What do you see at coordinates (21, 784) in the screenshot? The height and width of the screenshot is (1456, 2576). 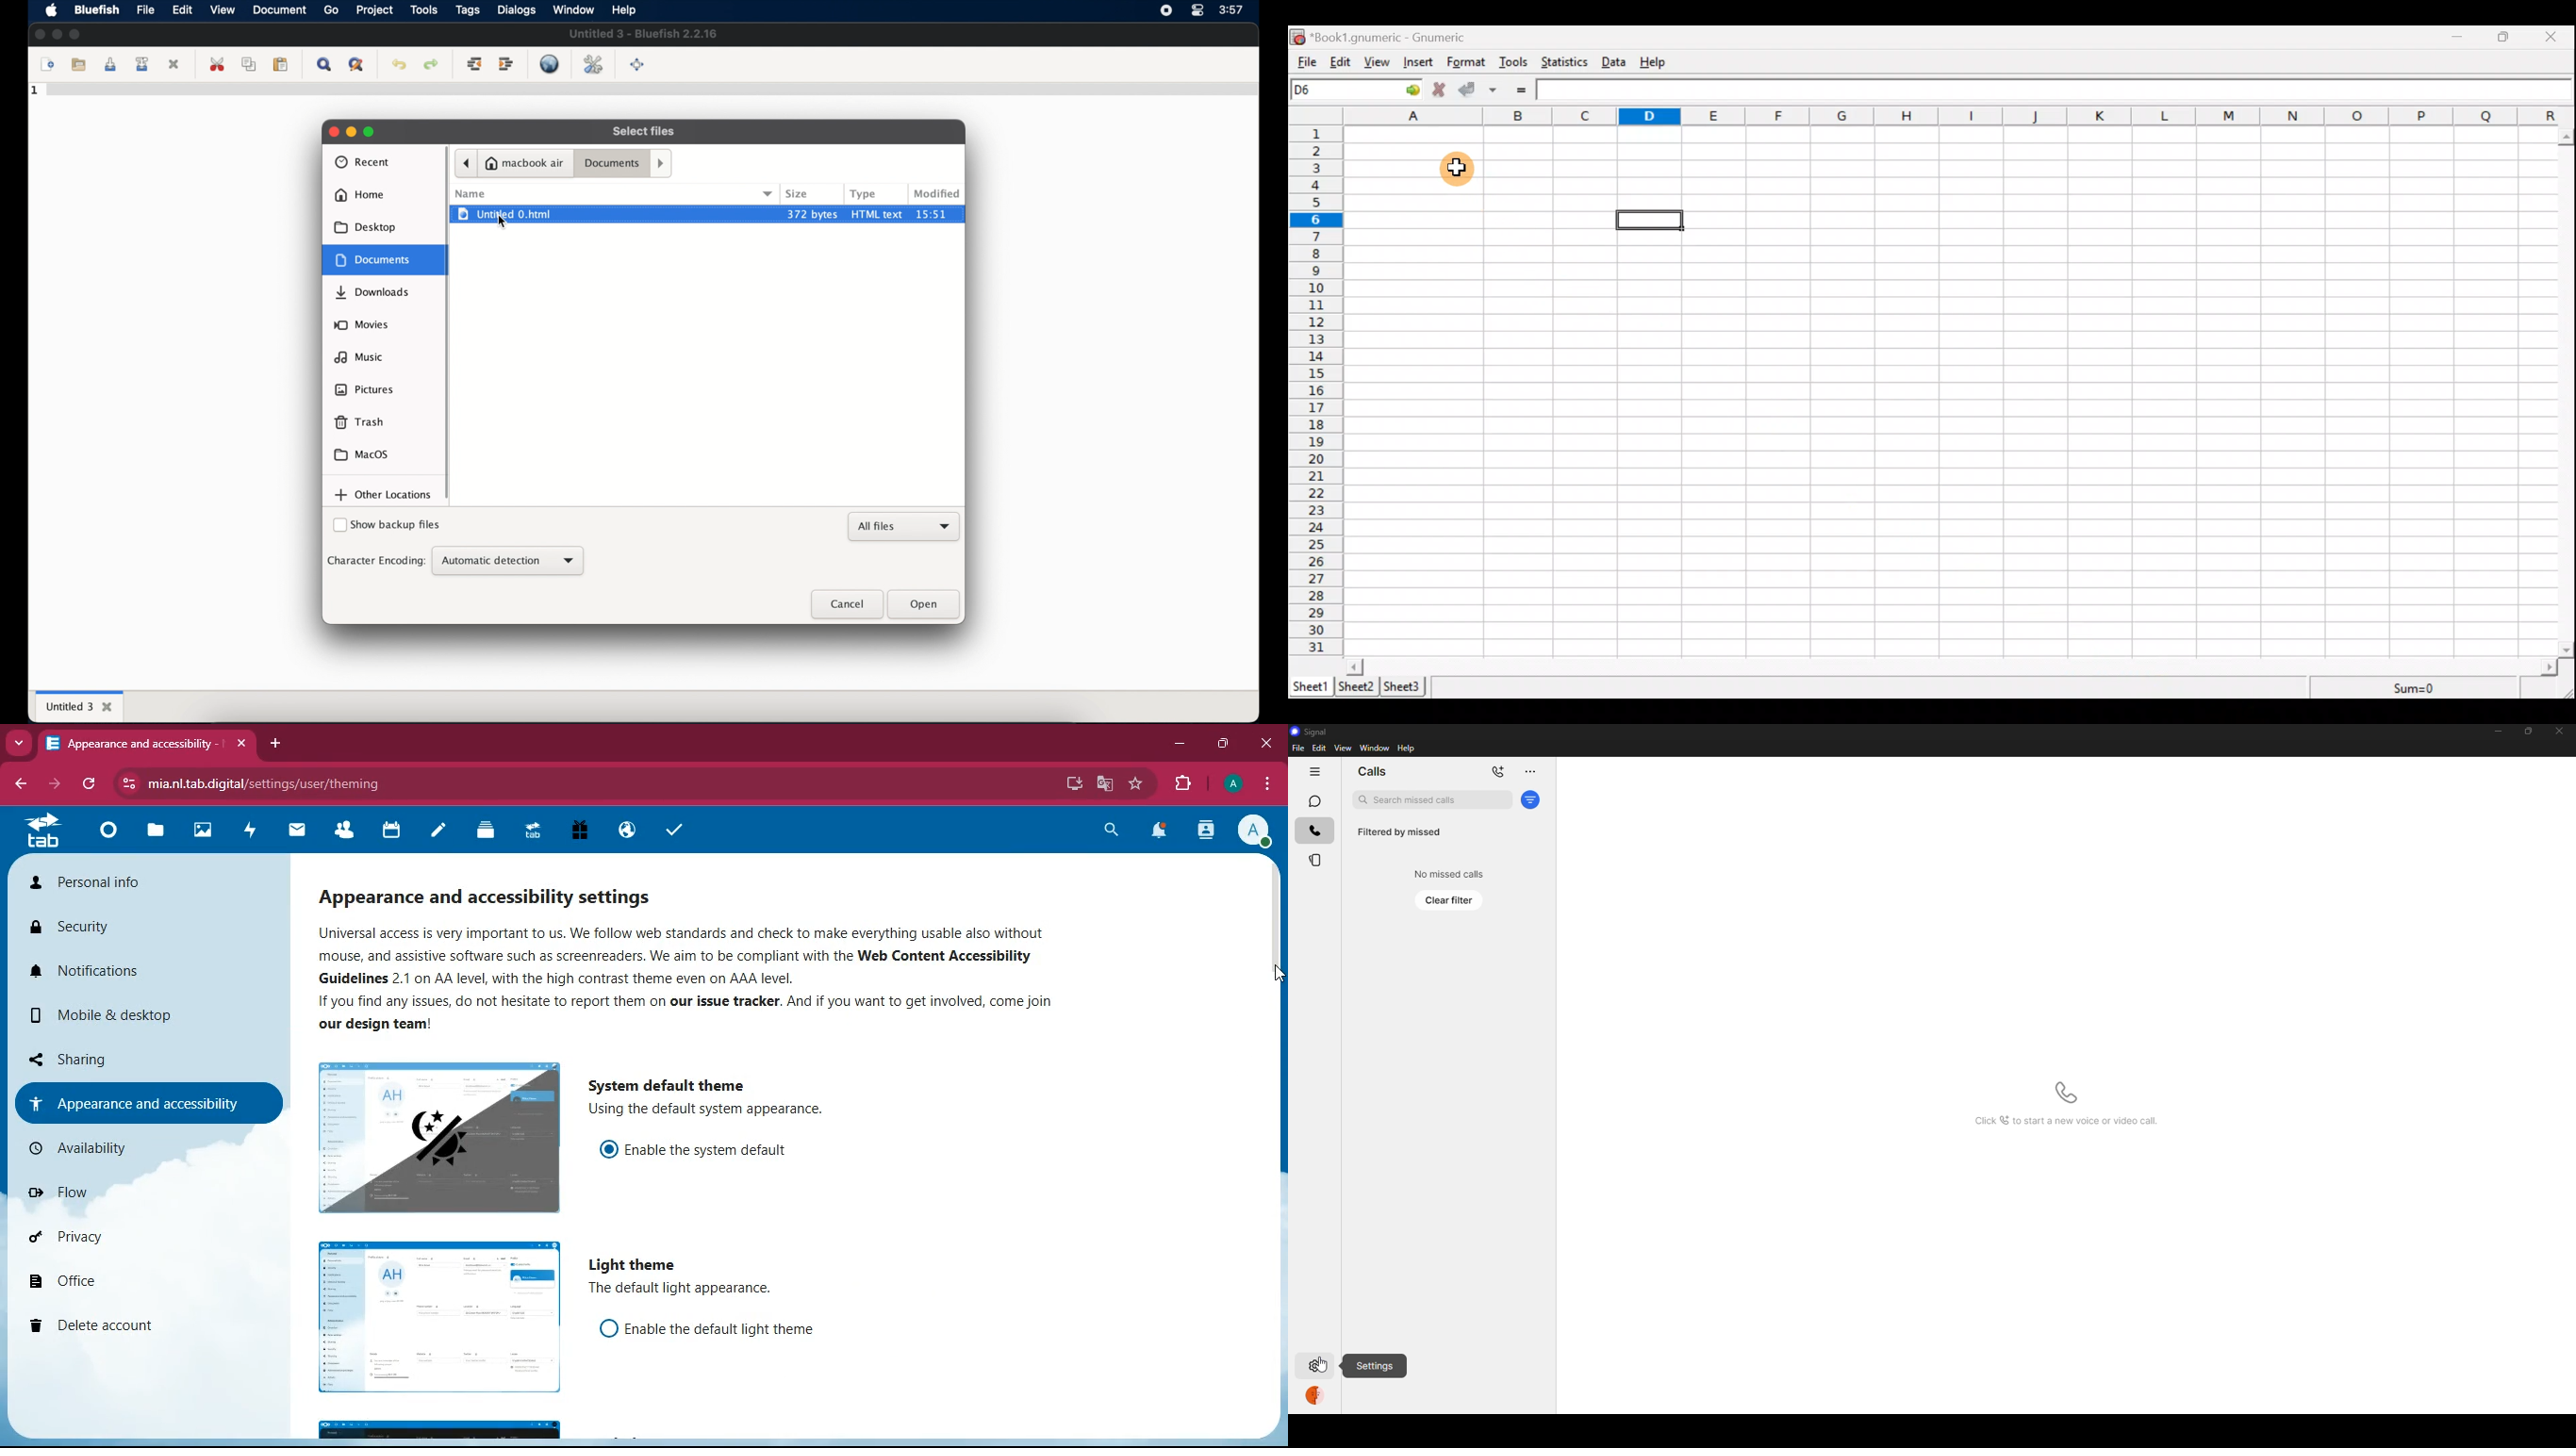 I see `back` at bounding box center [21, 784].